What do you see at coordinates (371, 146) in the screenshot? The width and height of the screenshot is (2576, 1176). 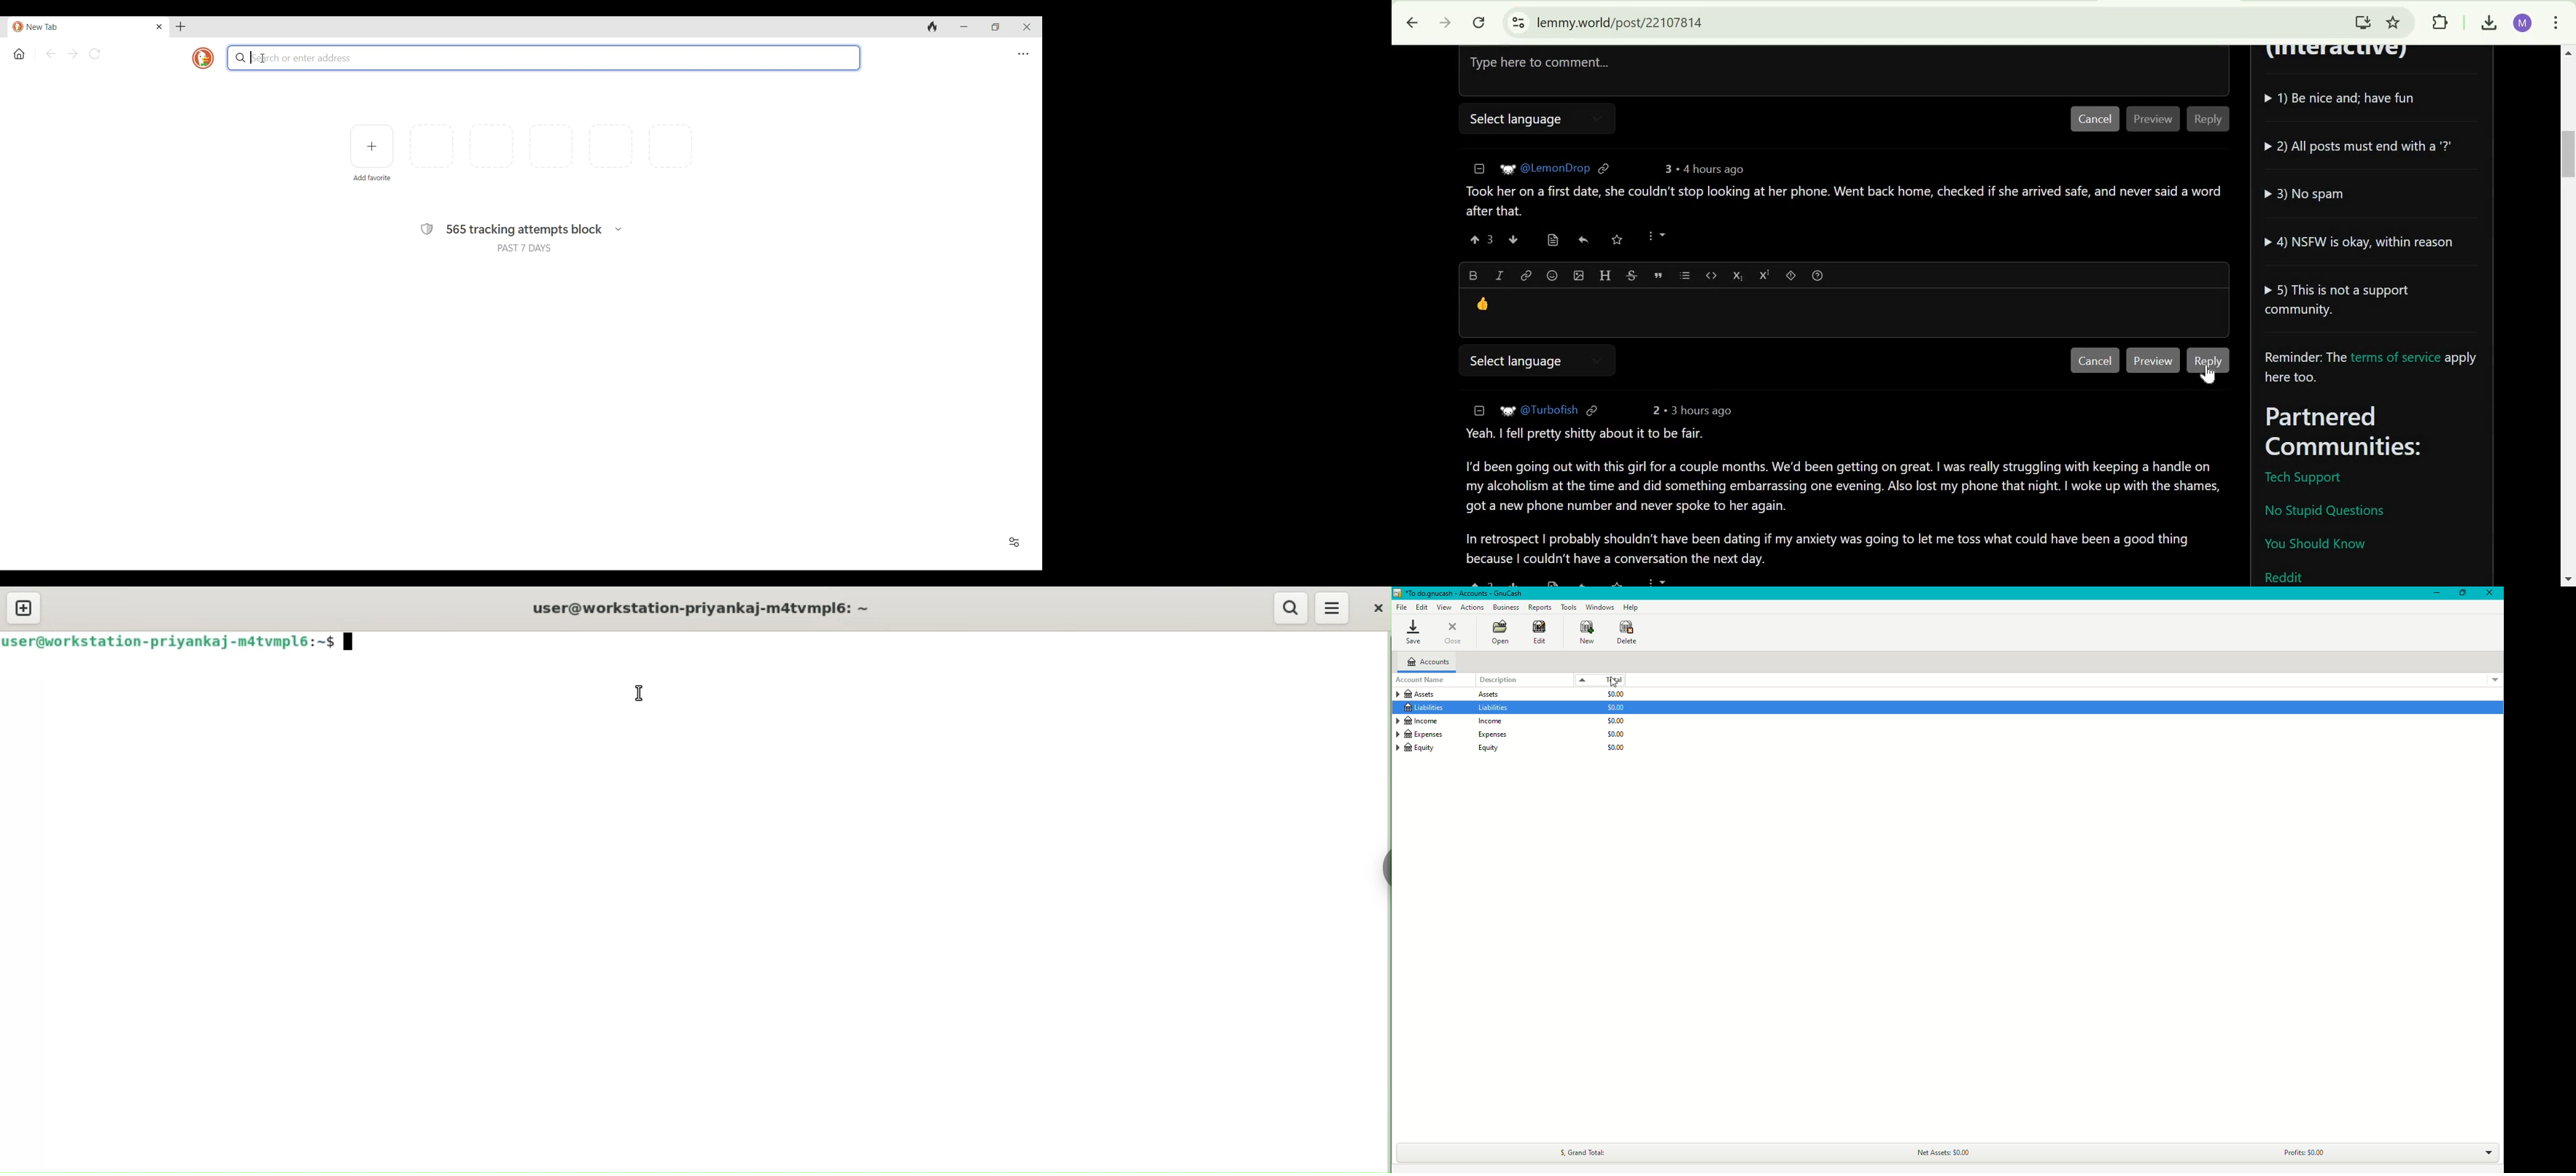 I see `Add favorite` at bounding box center [371, 146].